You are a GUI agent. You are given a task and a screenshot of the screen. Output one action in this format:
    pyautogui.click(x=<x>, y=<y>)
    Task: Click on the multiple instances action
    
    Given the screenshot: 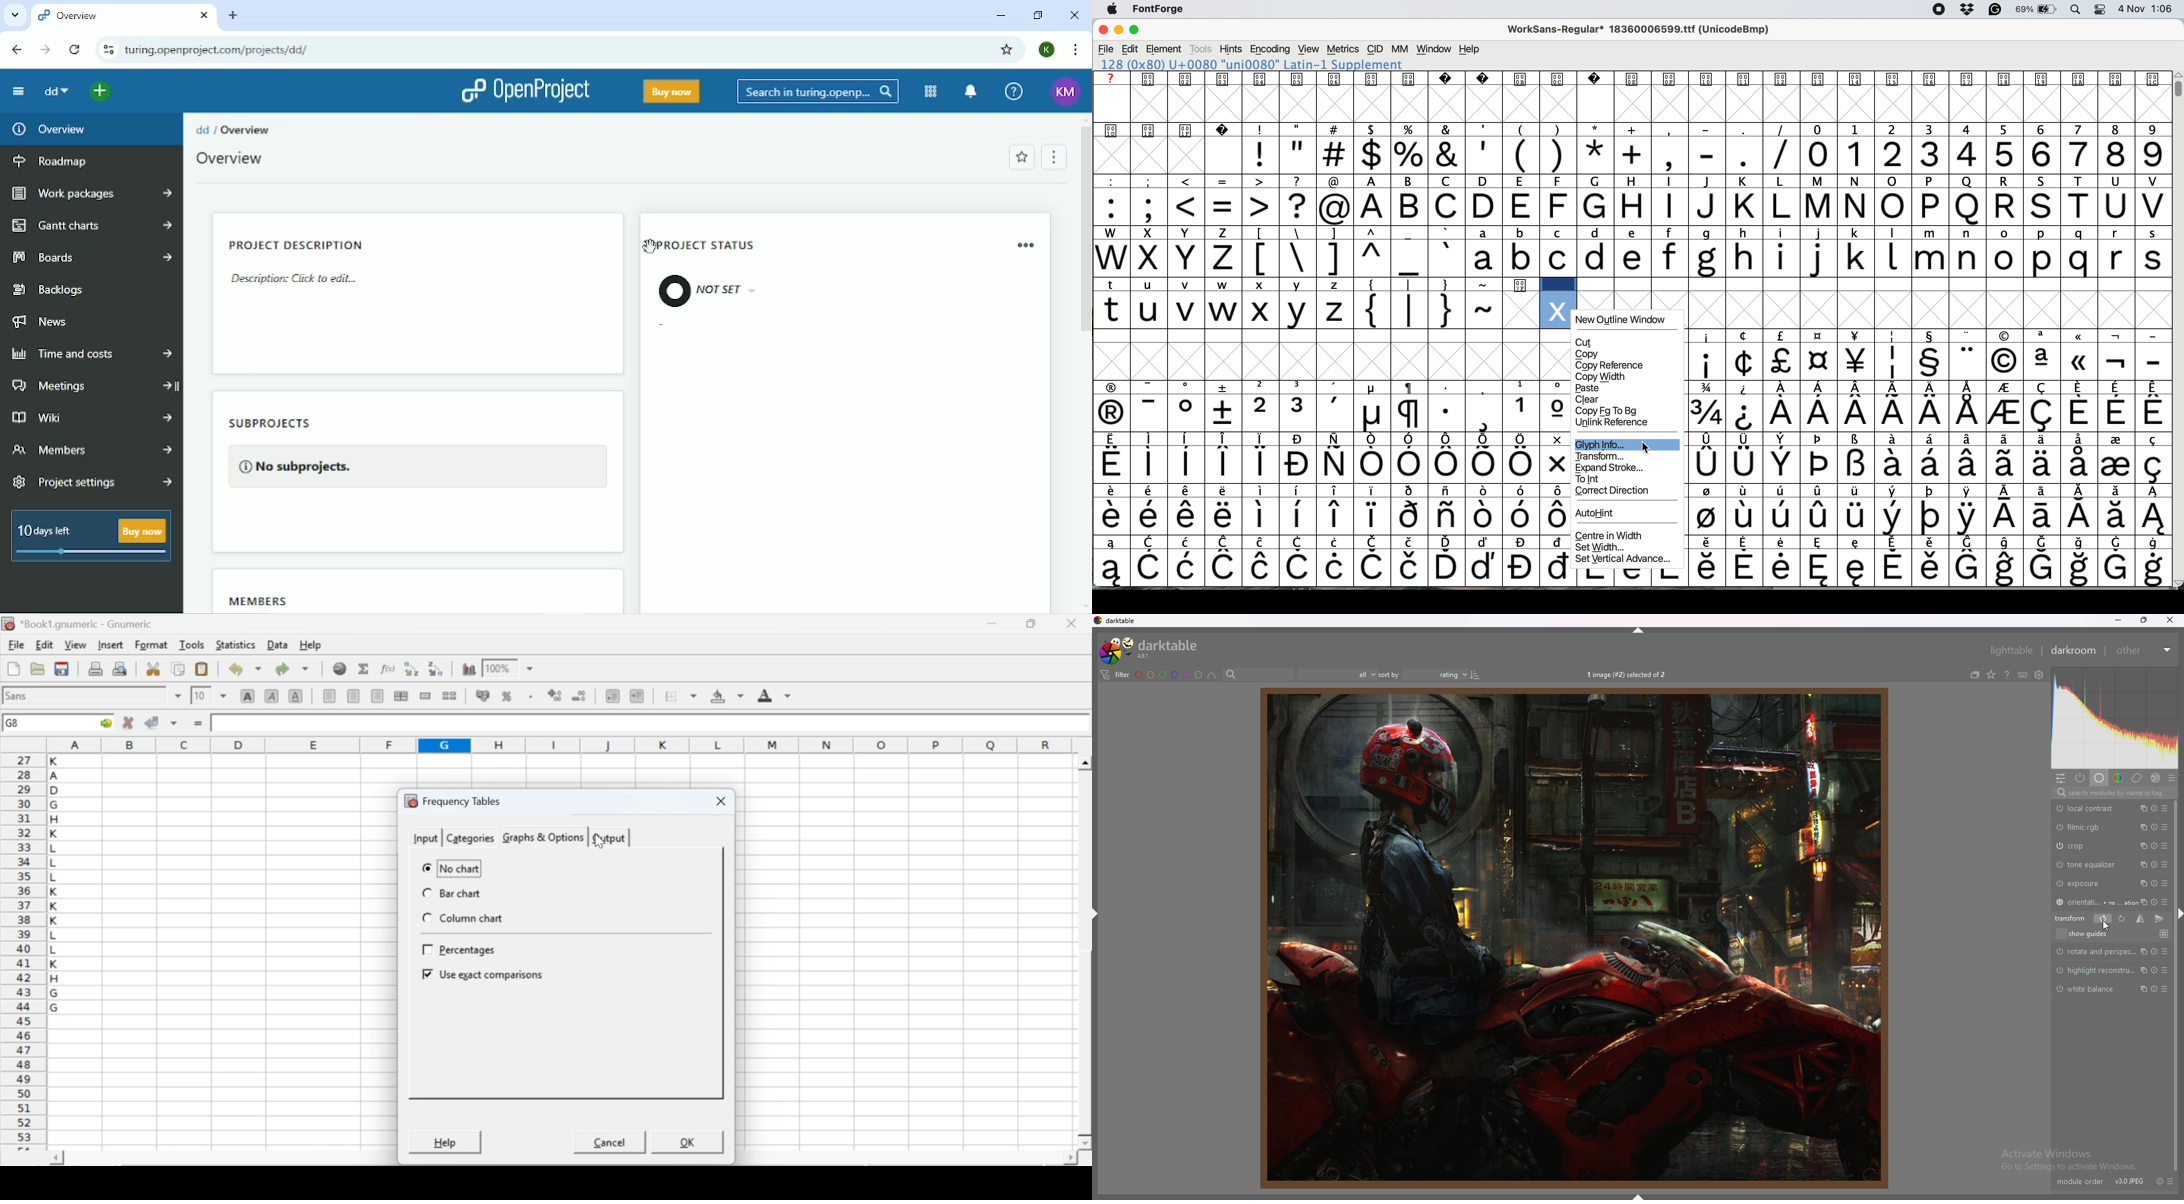 What is the action you would take?
    pyautogui.click(x=2142, y=846)
    